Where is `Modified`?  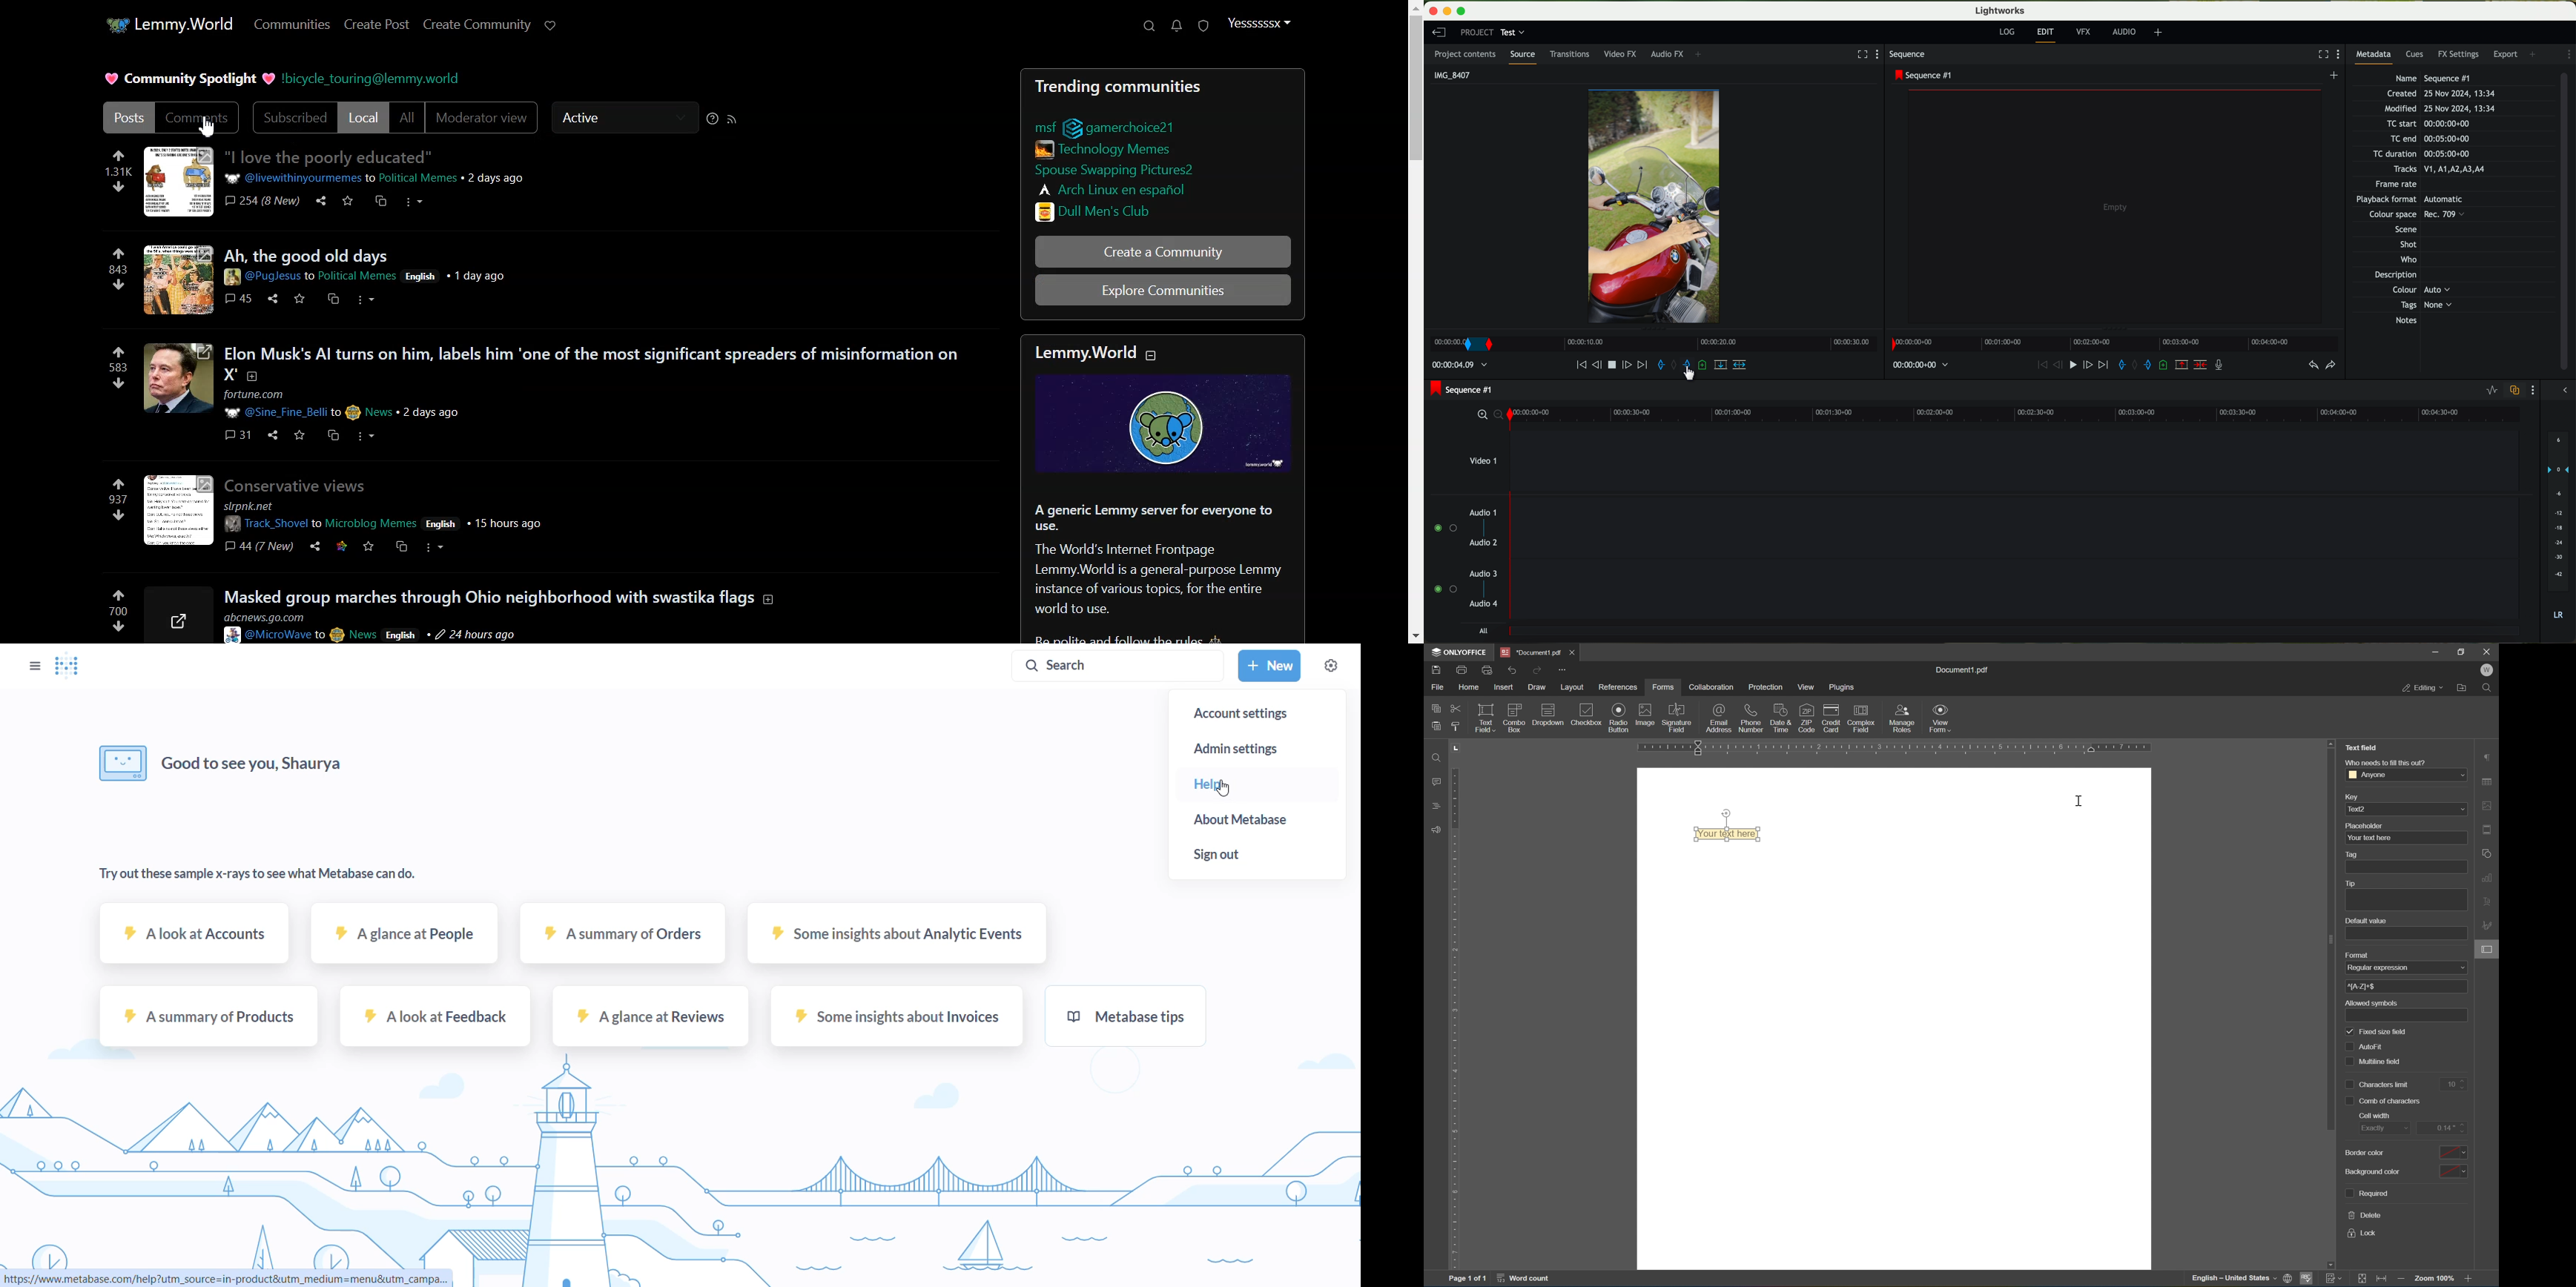 Modified is located at coordinates (2439, 109).